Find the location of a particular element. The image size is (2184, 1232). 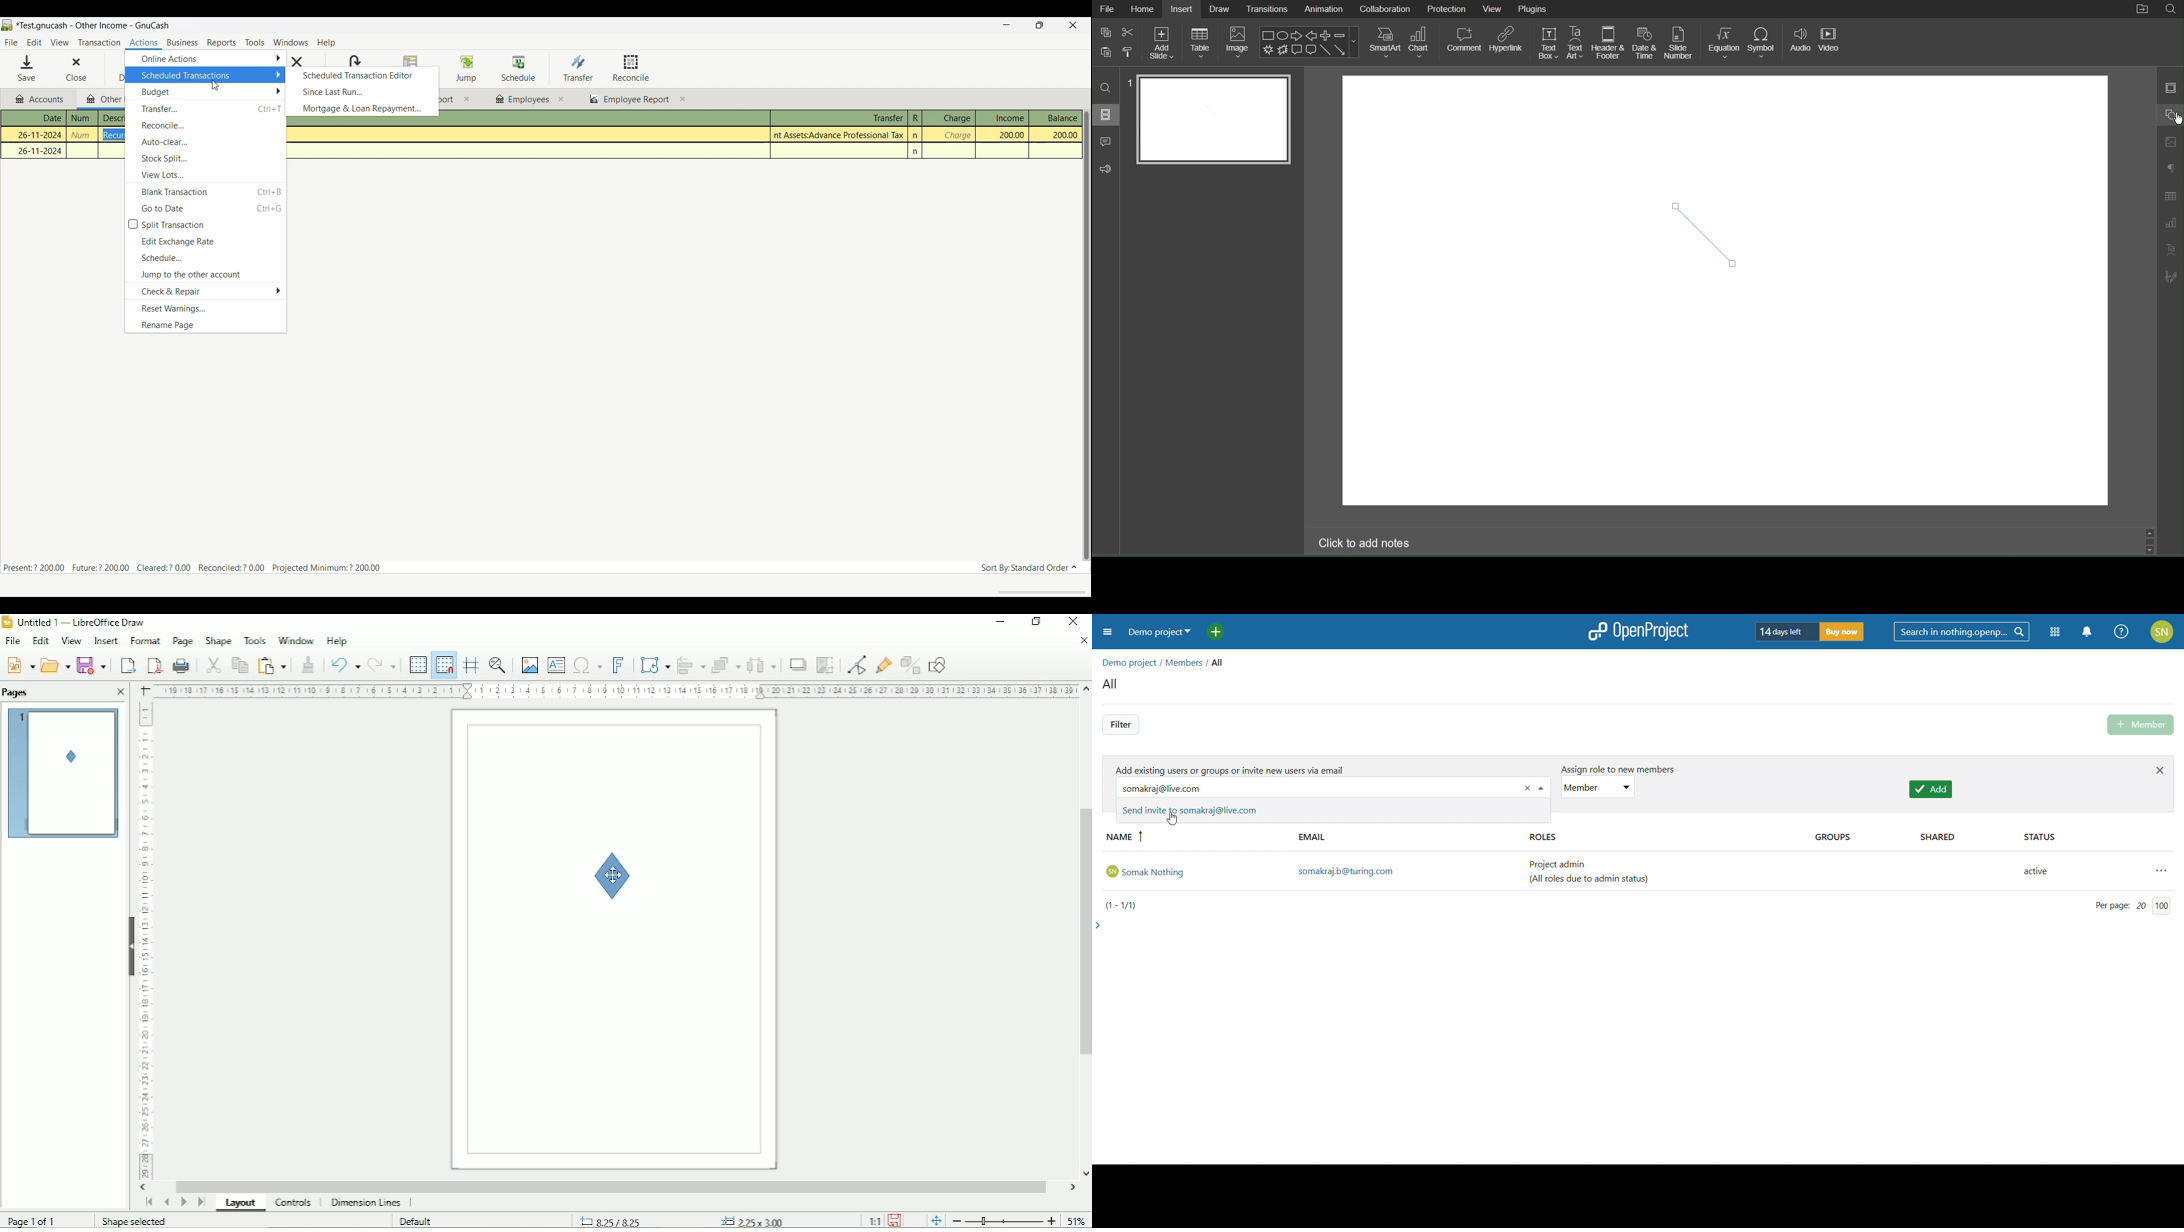

Format is located at coordinates (143, 641).